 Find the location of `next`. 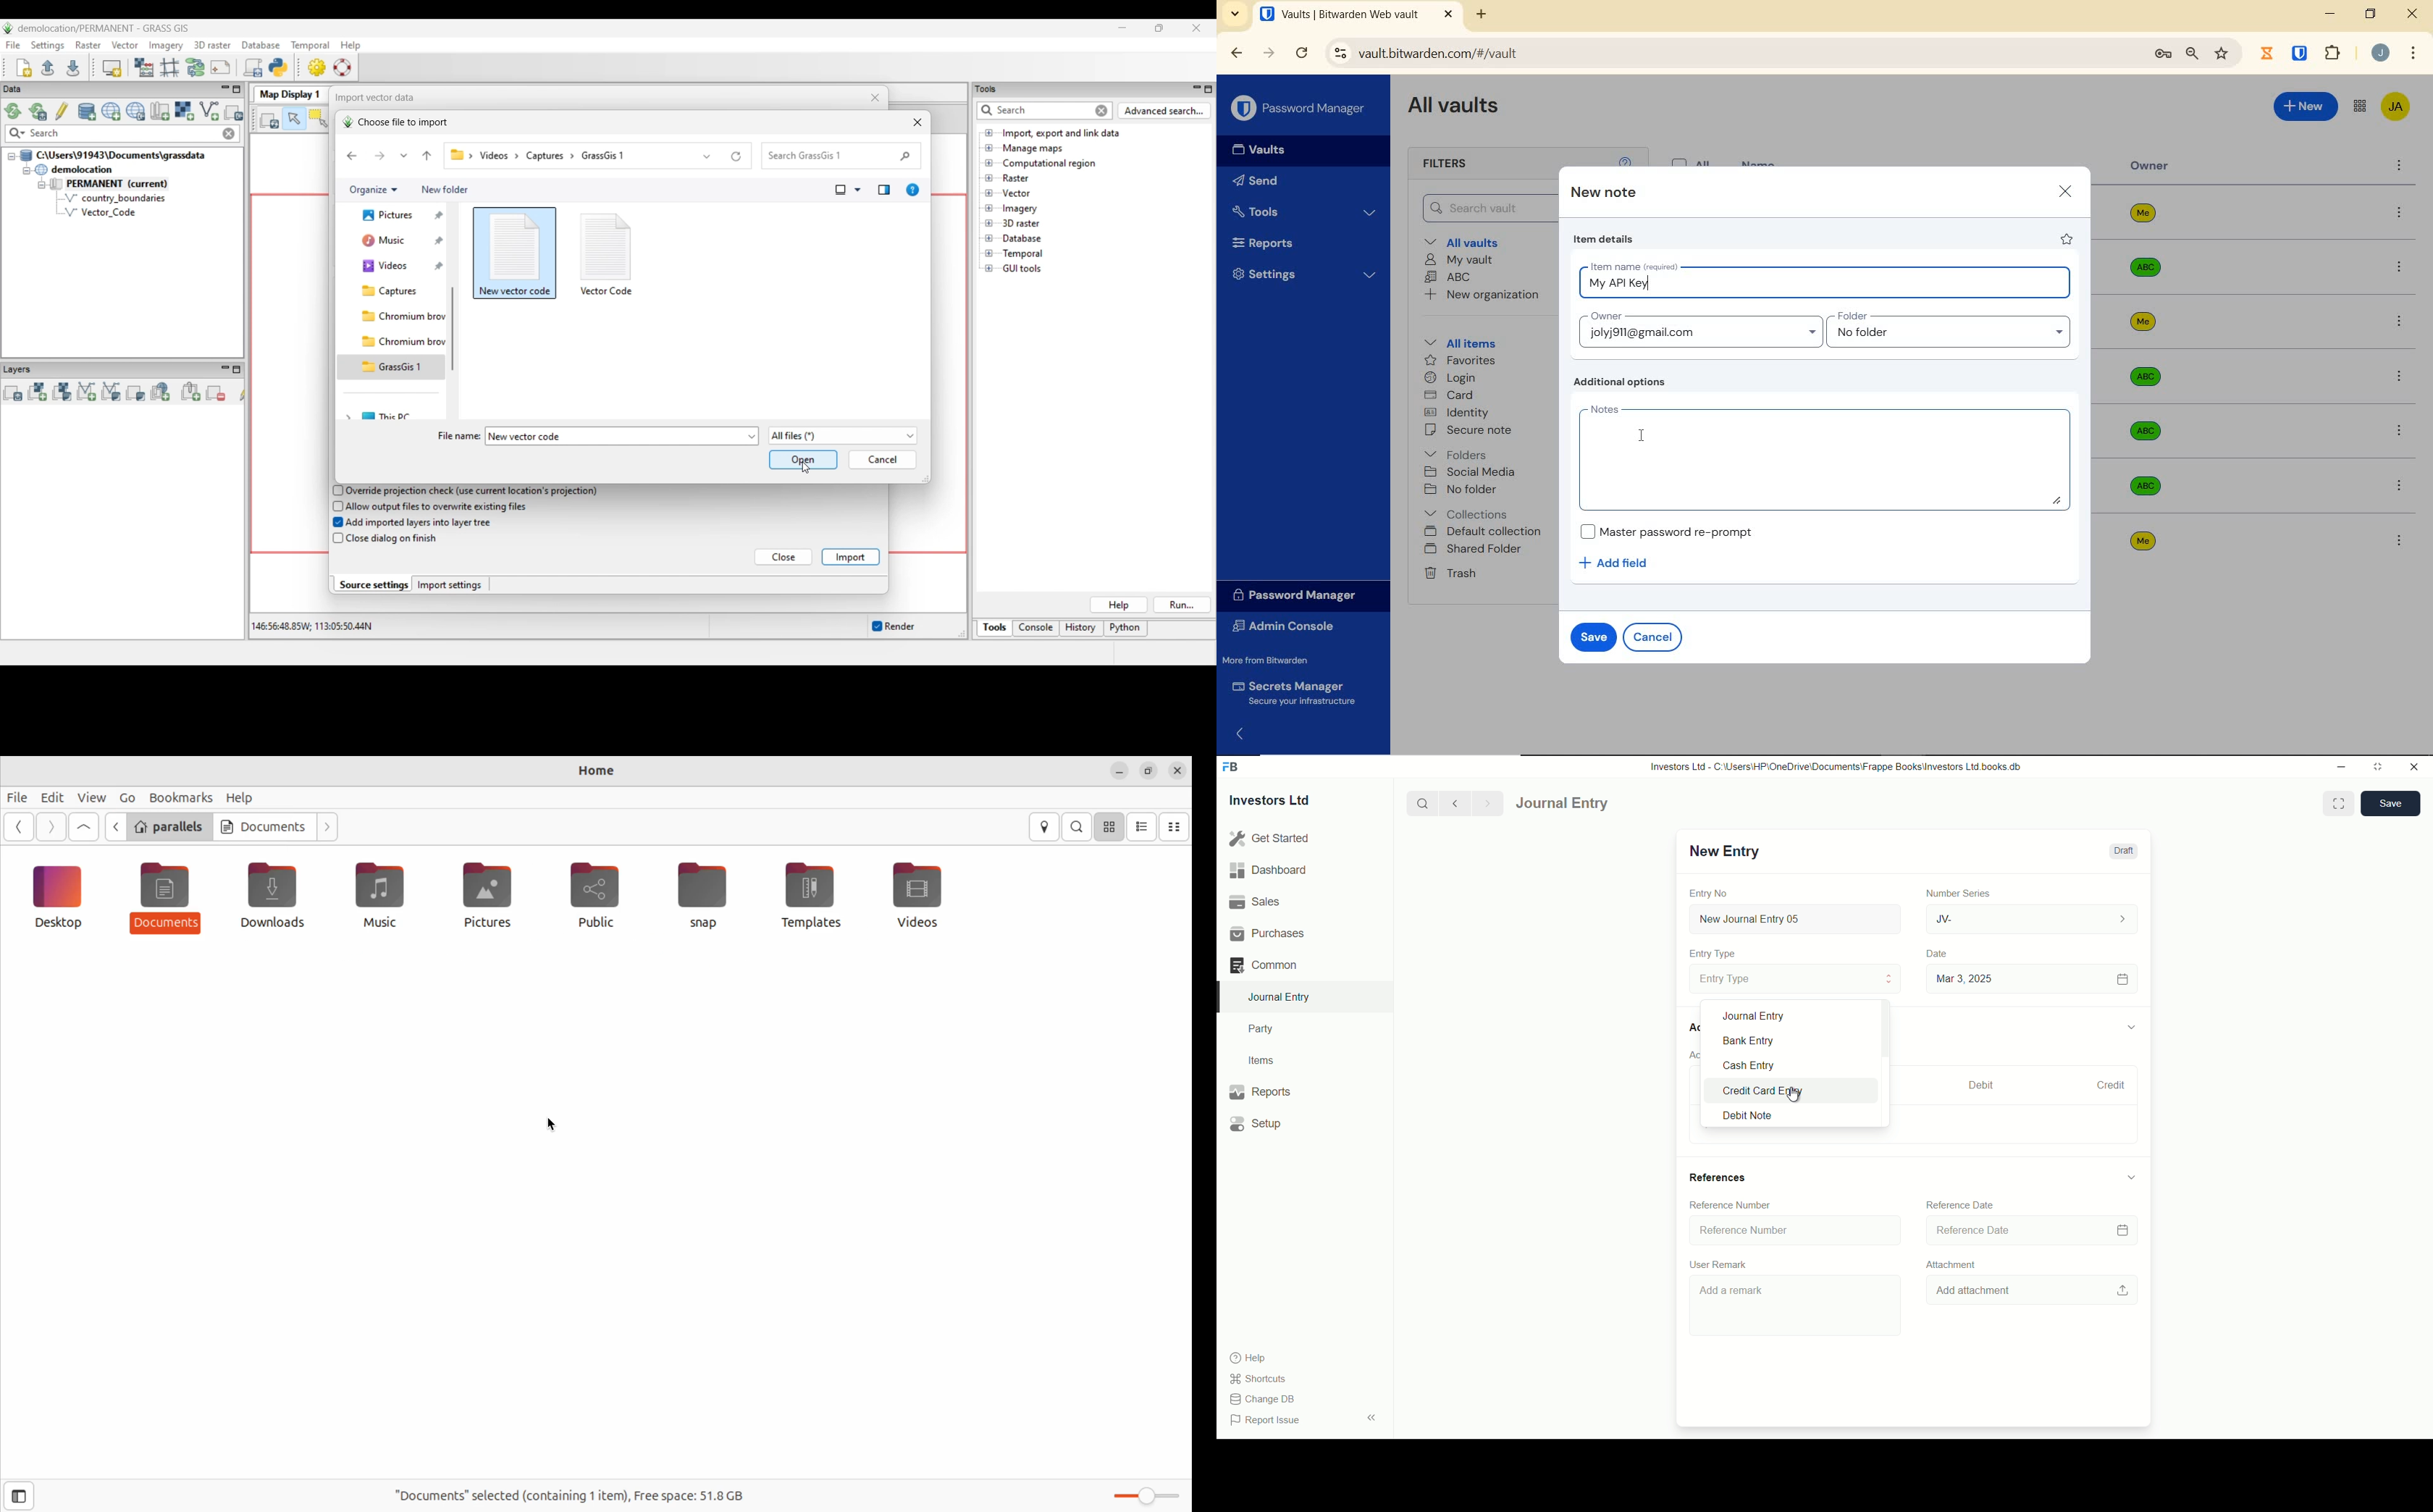

next is located at coordinates (327, 826).